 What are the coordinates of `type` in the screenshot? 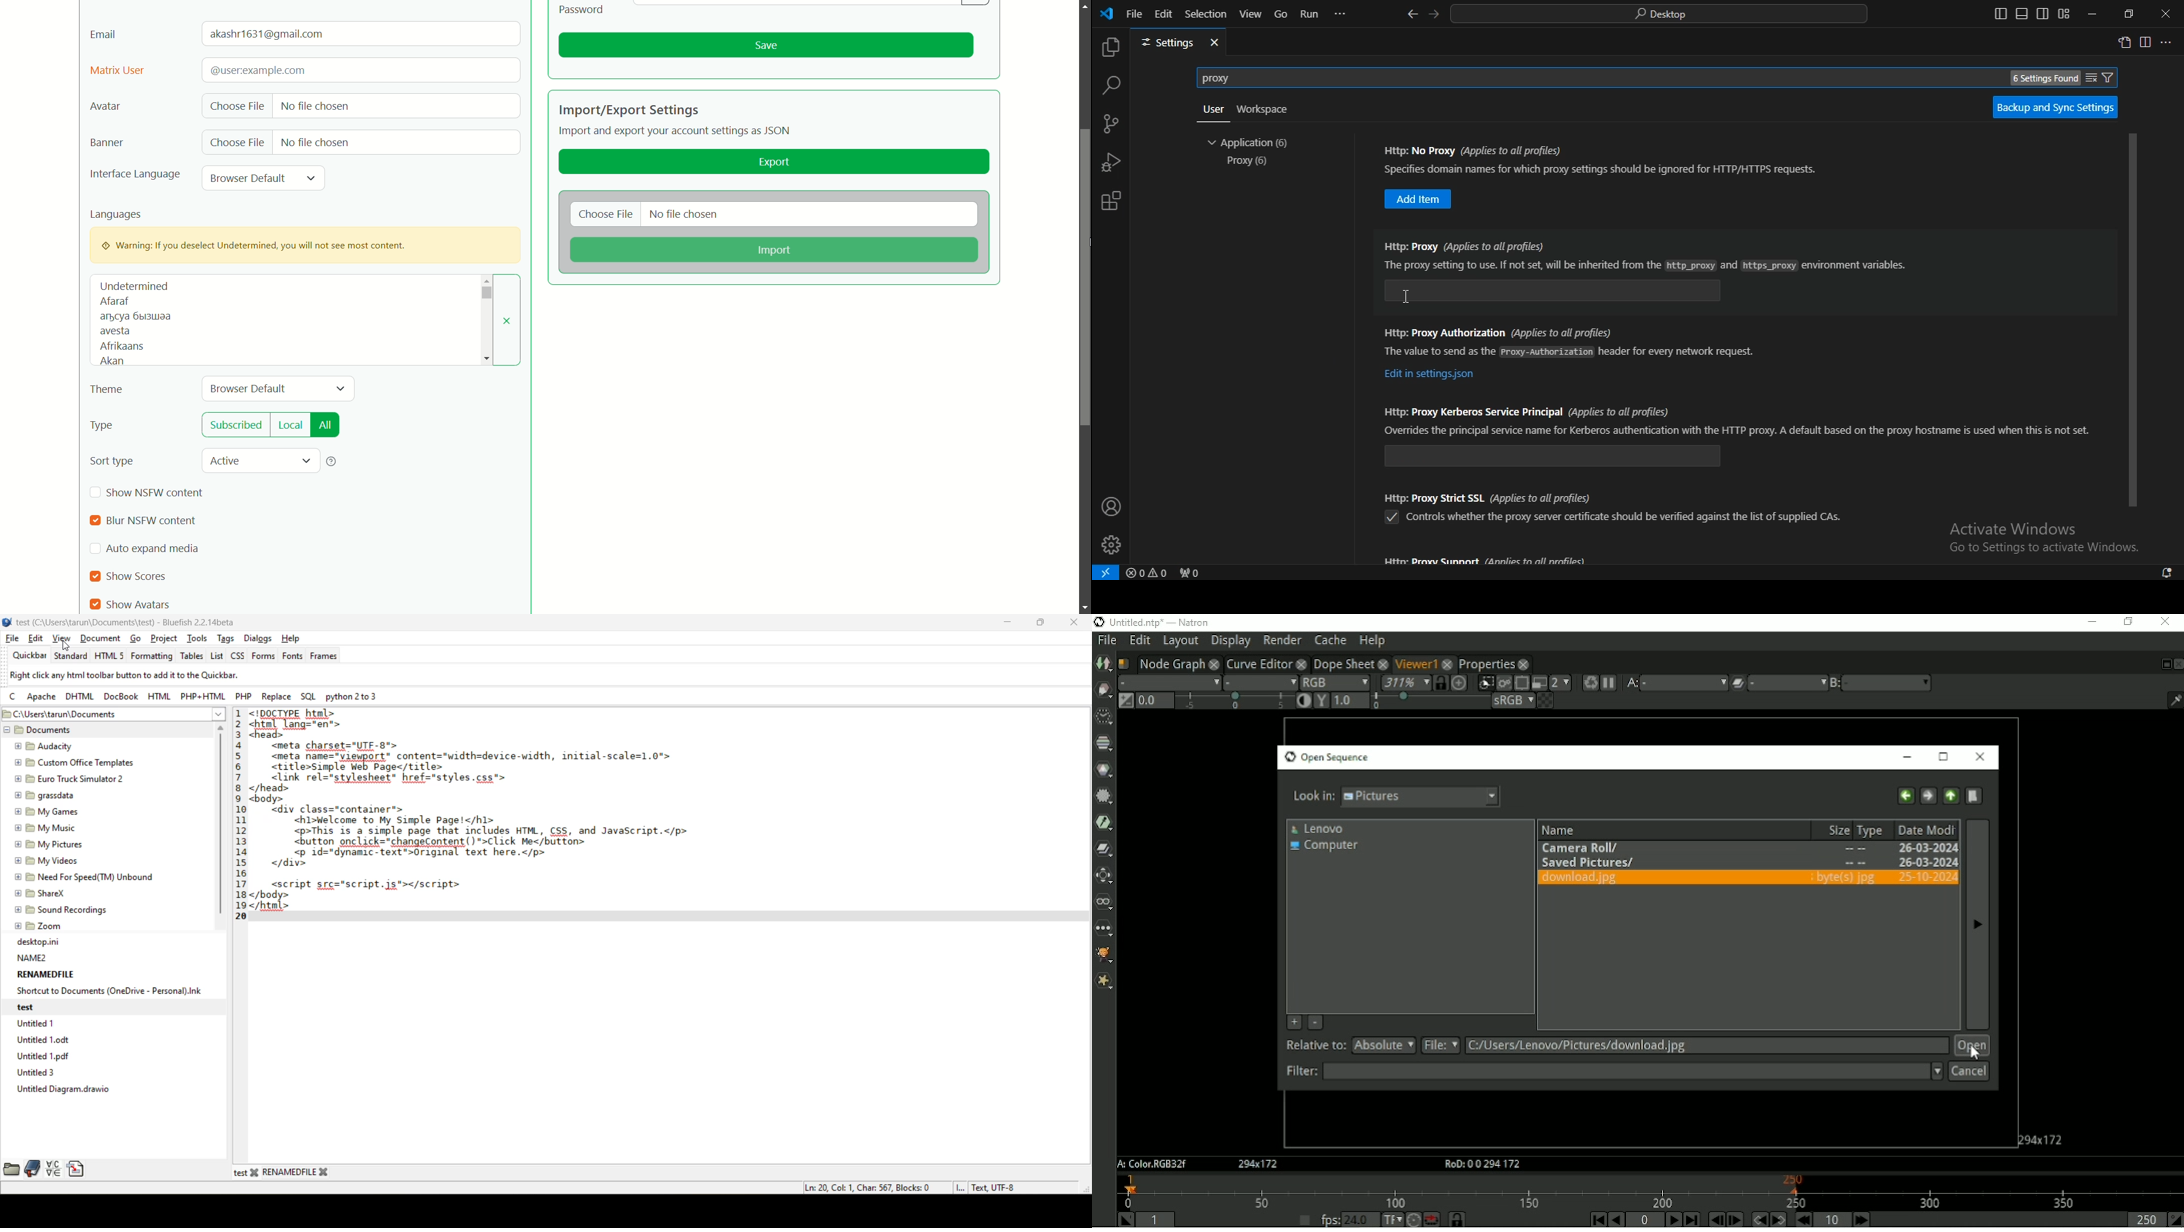 It's located at (102, 426).